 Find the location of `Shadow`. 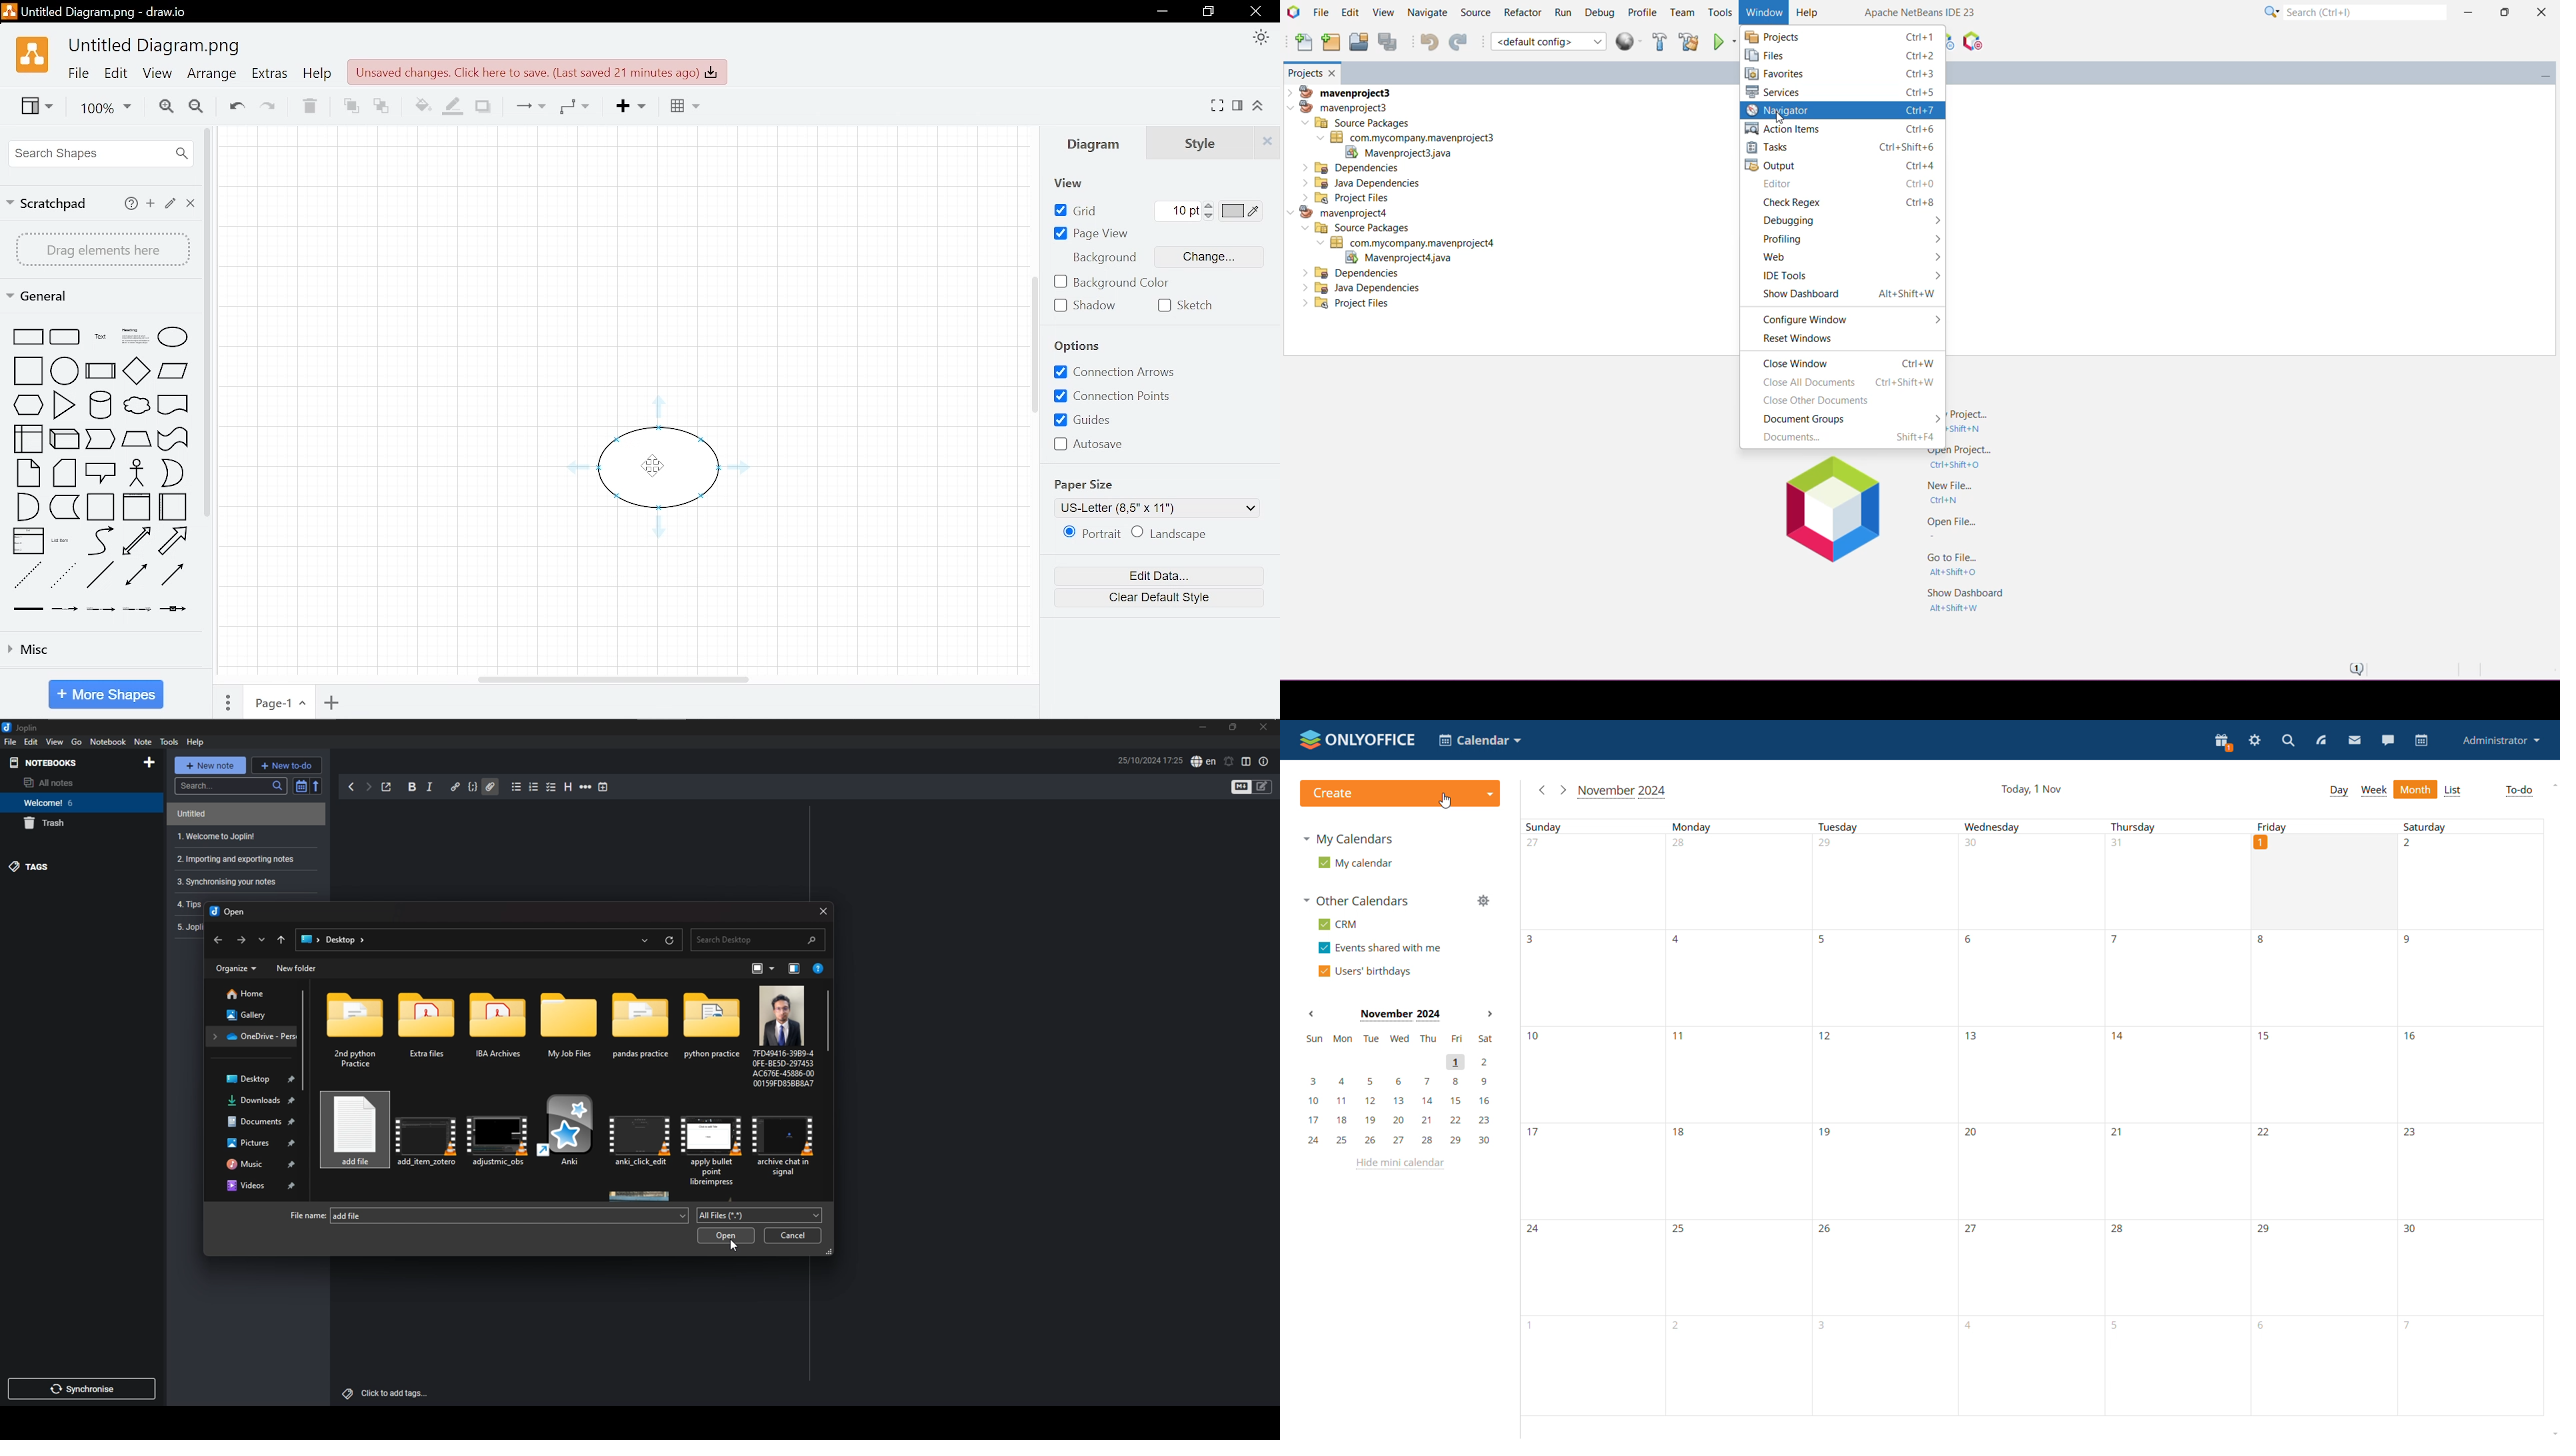

Shadow is located at coordinates (481, 106).